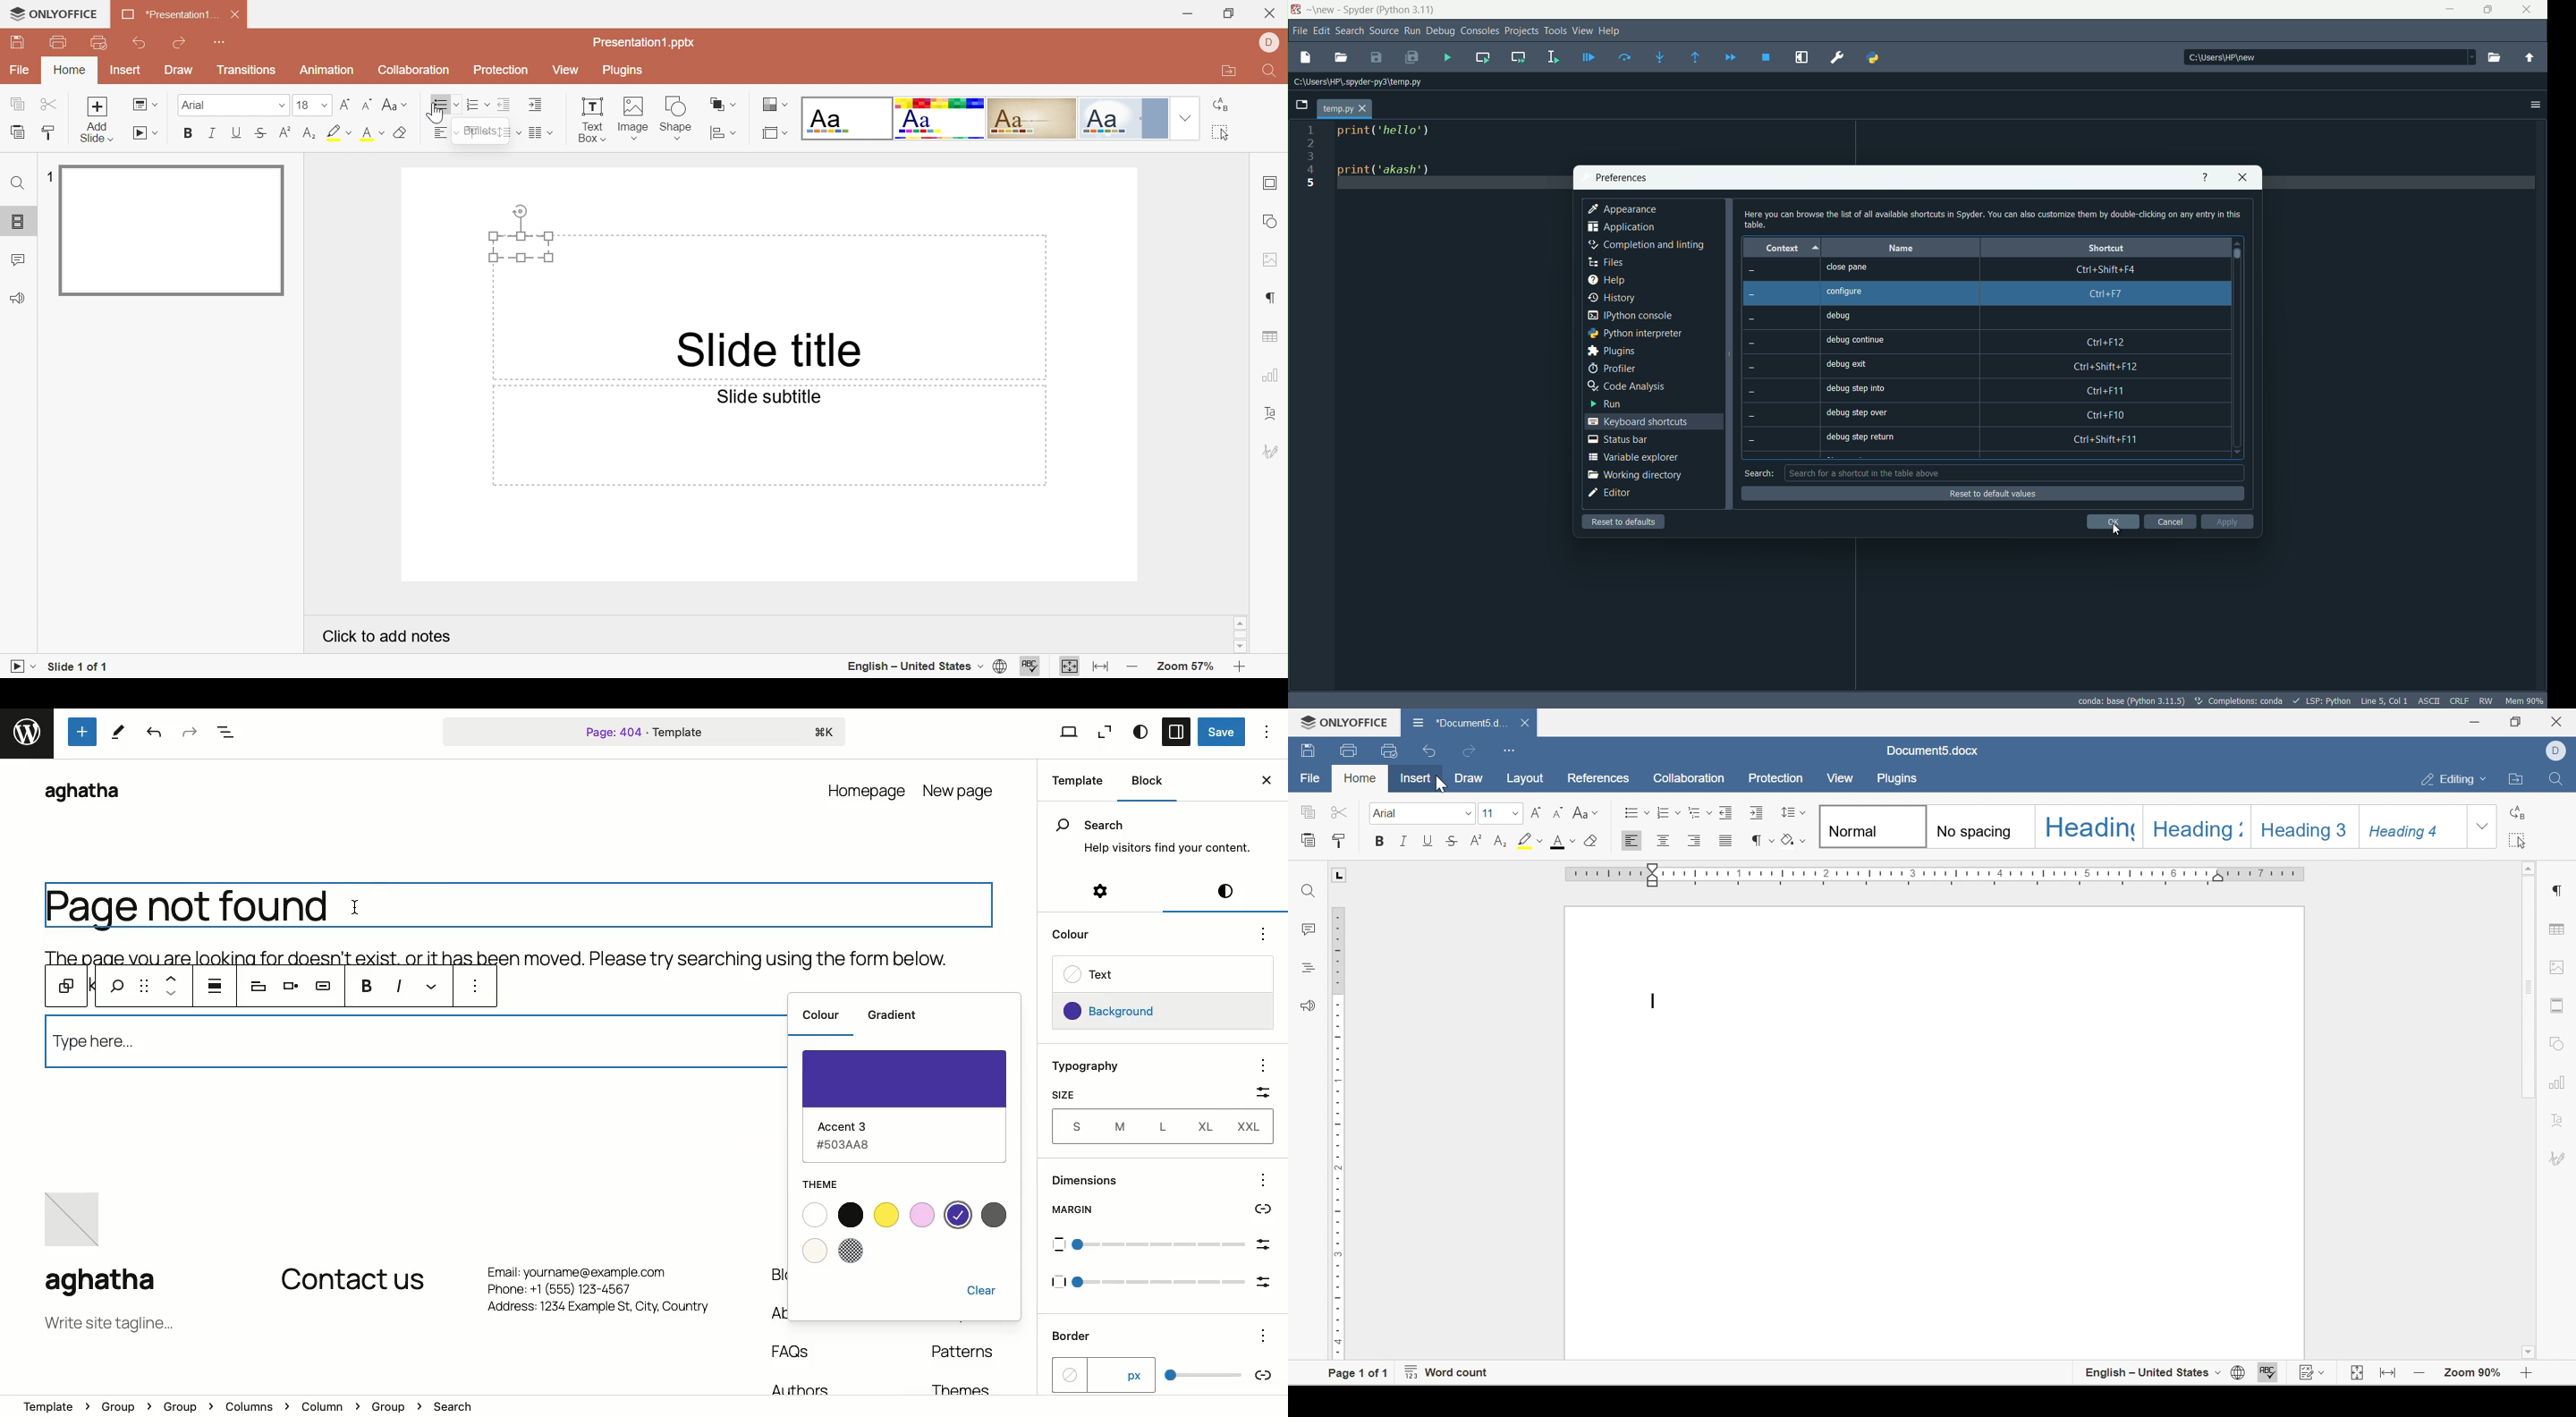 The image size is (2576, 1428). Describe the element at coordinates (471, 105) in the screenshot. I see `Numbering` at that location.